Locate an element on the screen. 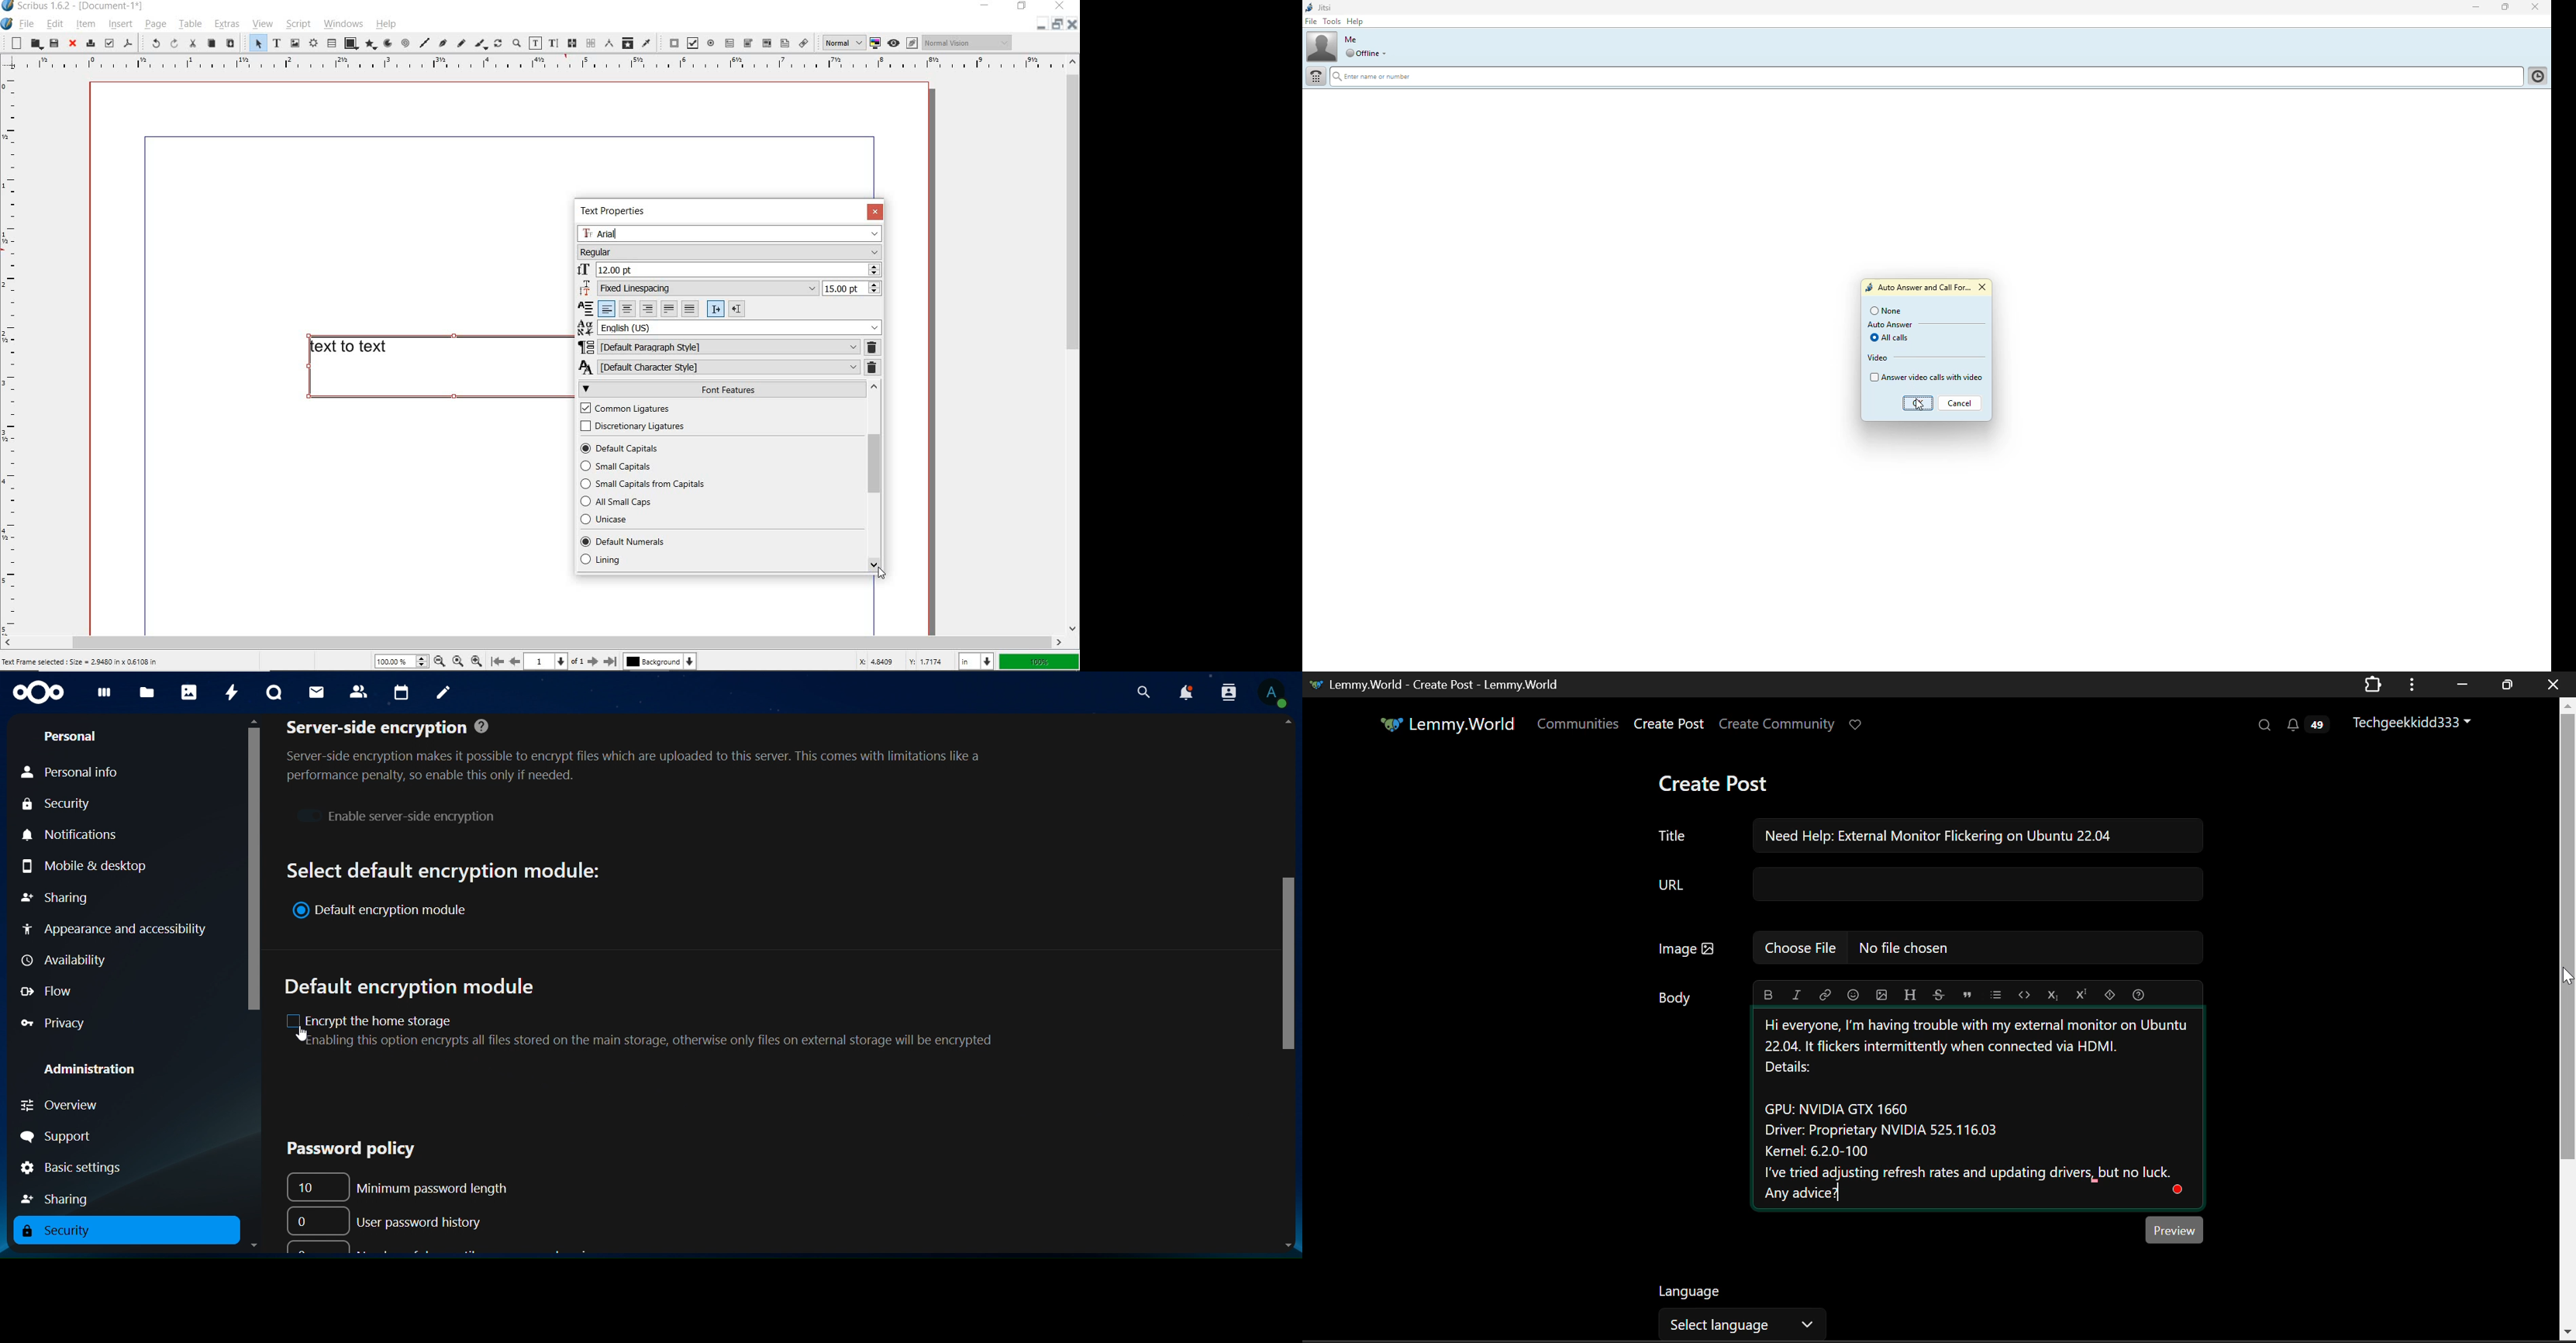 The image size is (2576, 1344). availability is located at coordinates (62, 959).